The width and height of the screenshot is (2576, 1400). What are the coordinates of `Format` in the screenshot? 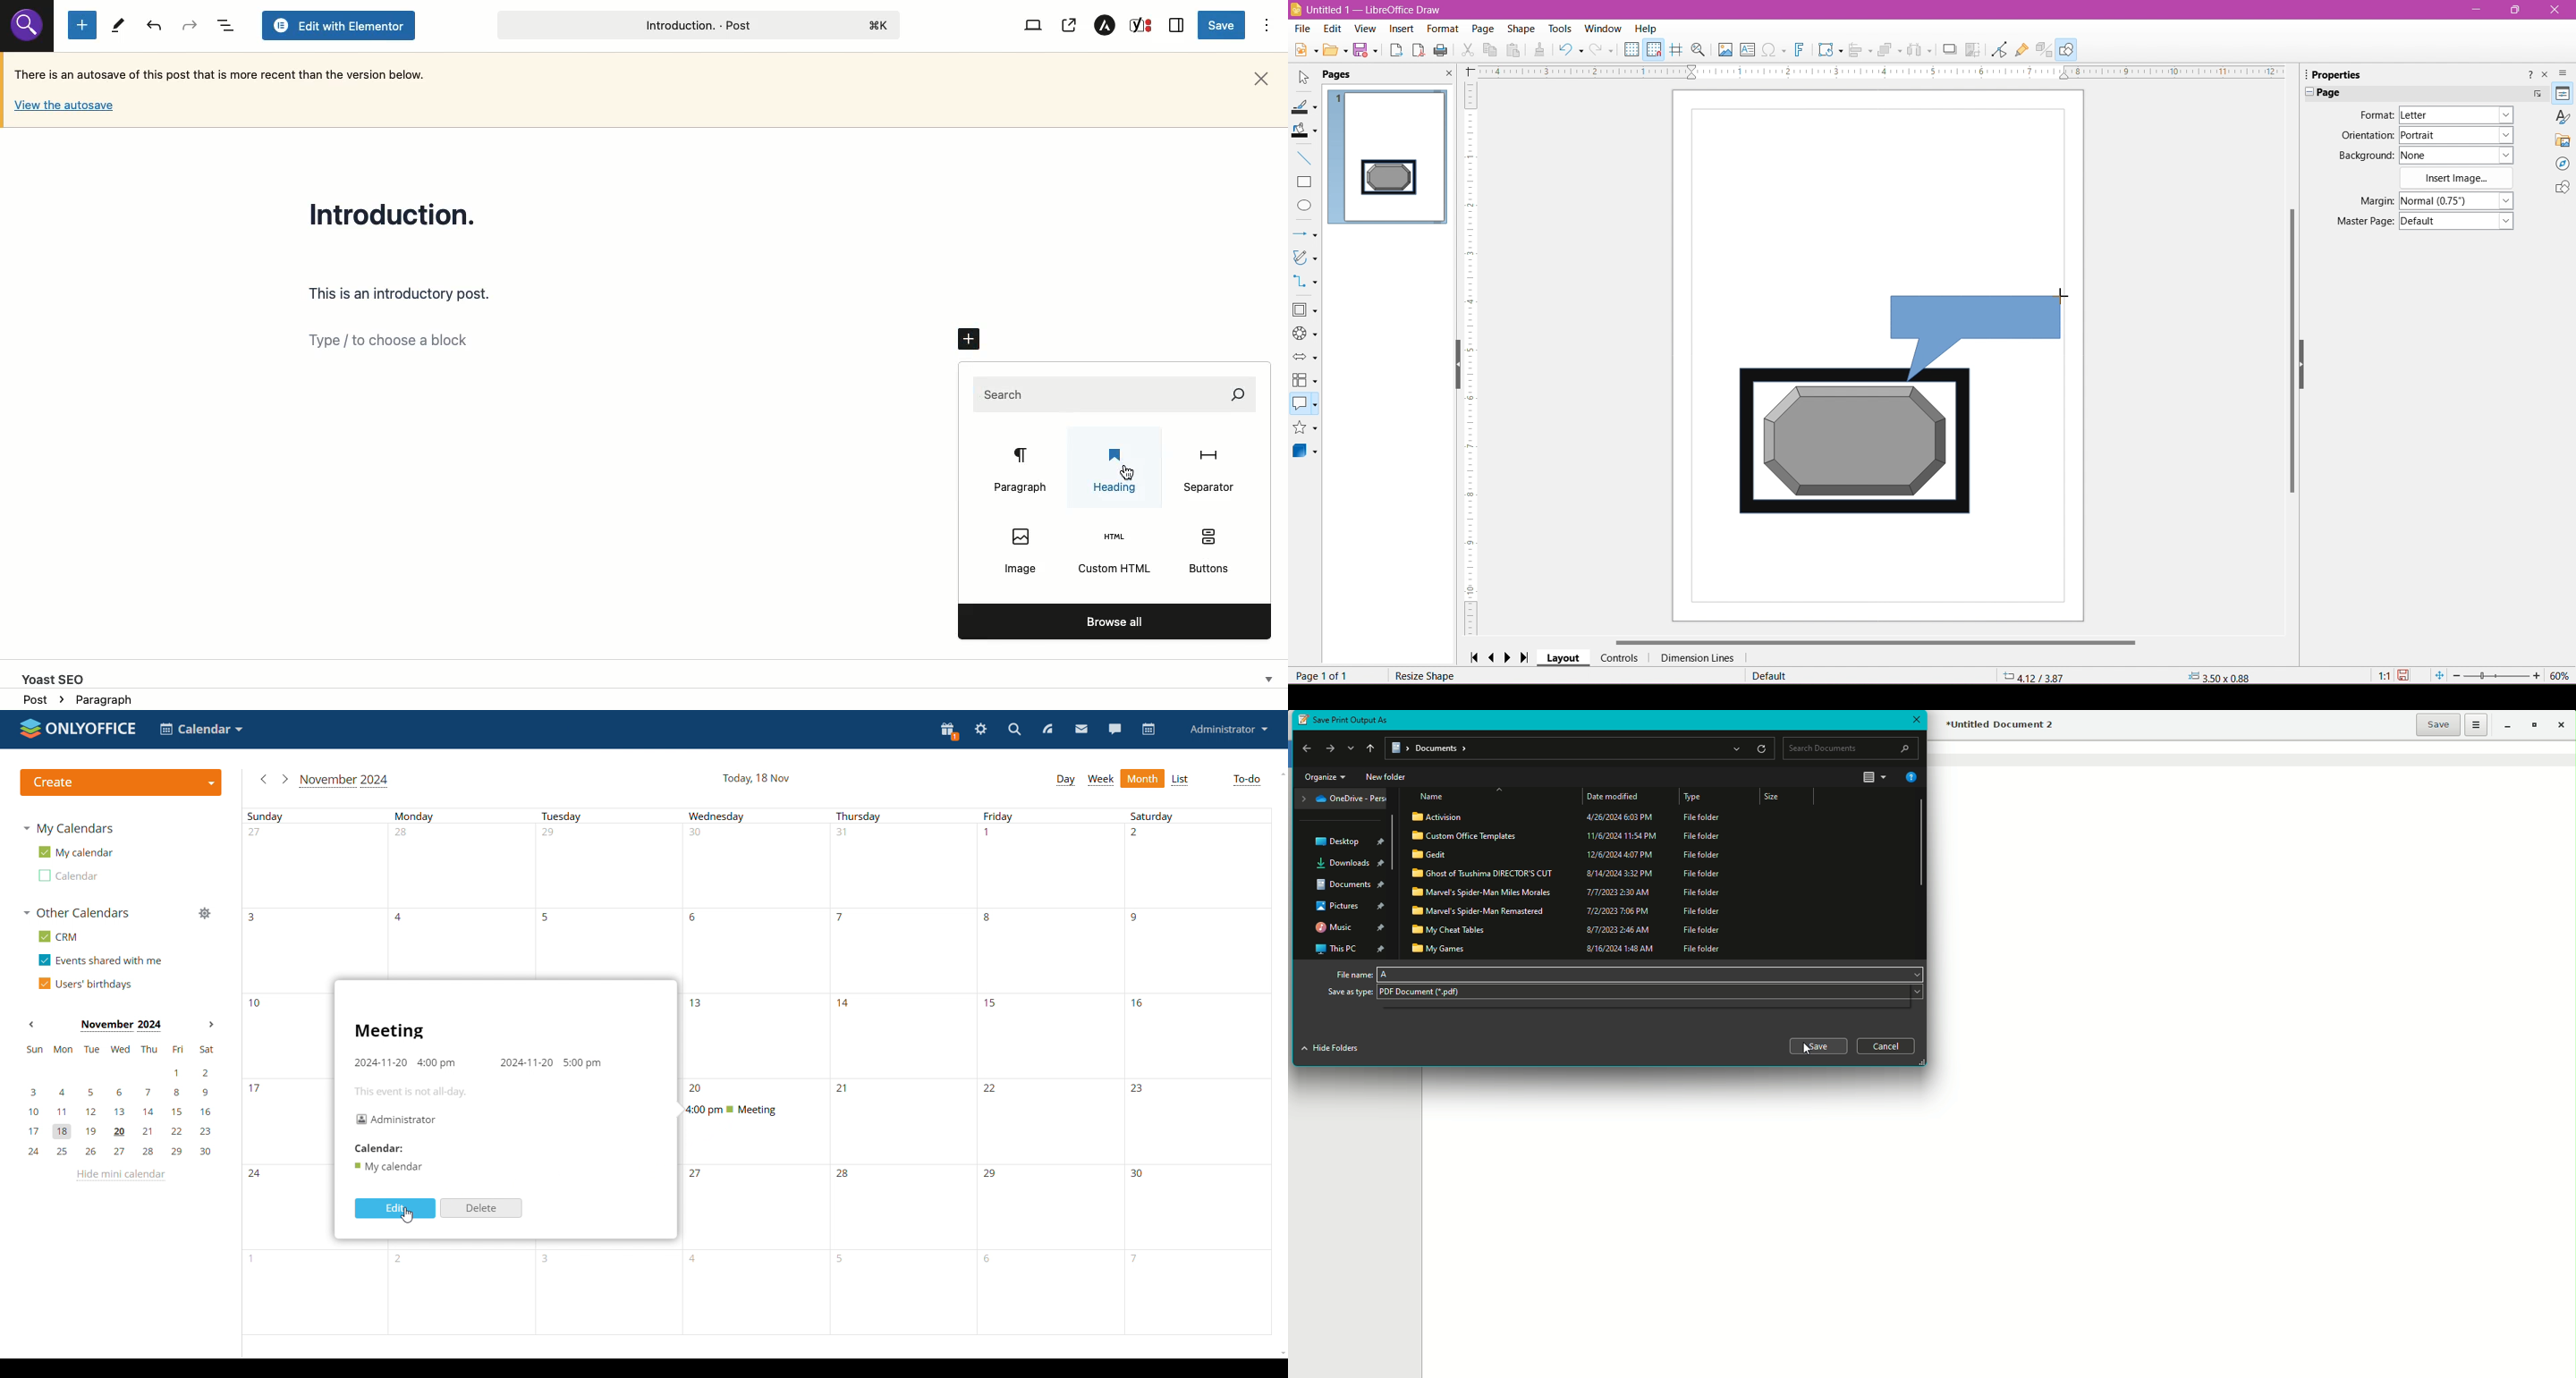 It's located at (2374, 115).